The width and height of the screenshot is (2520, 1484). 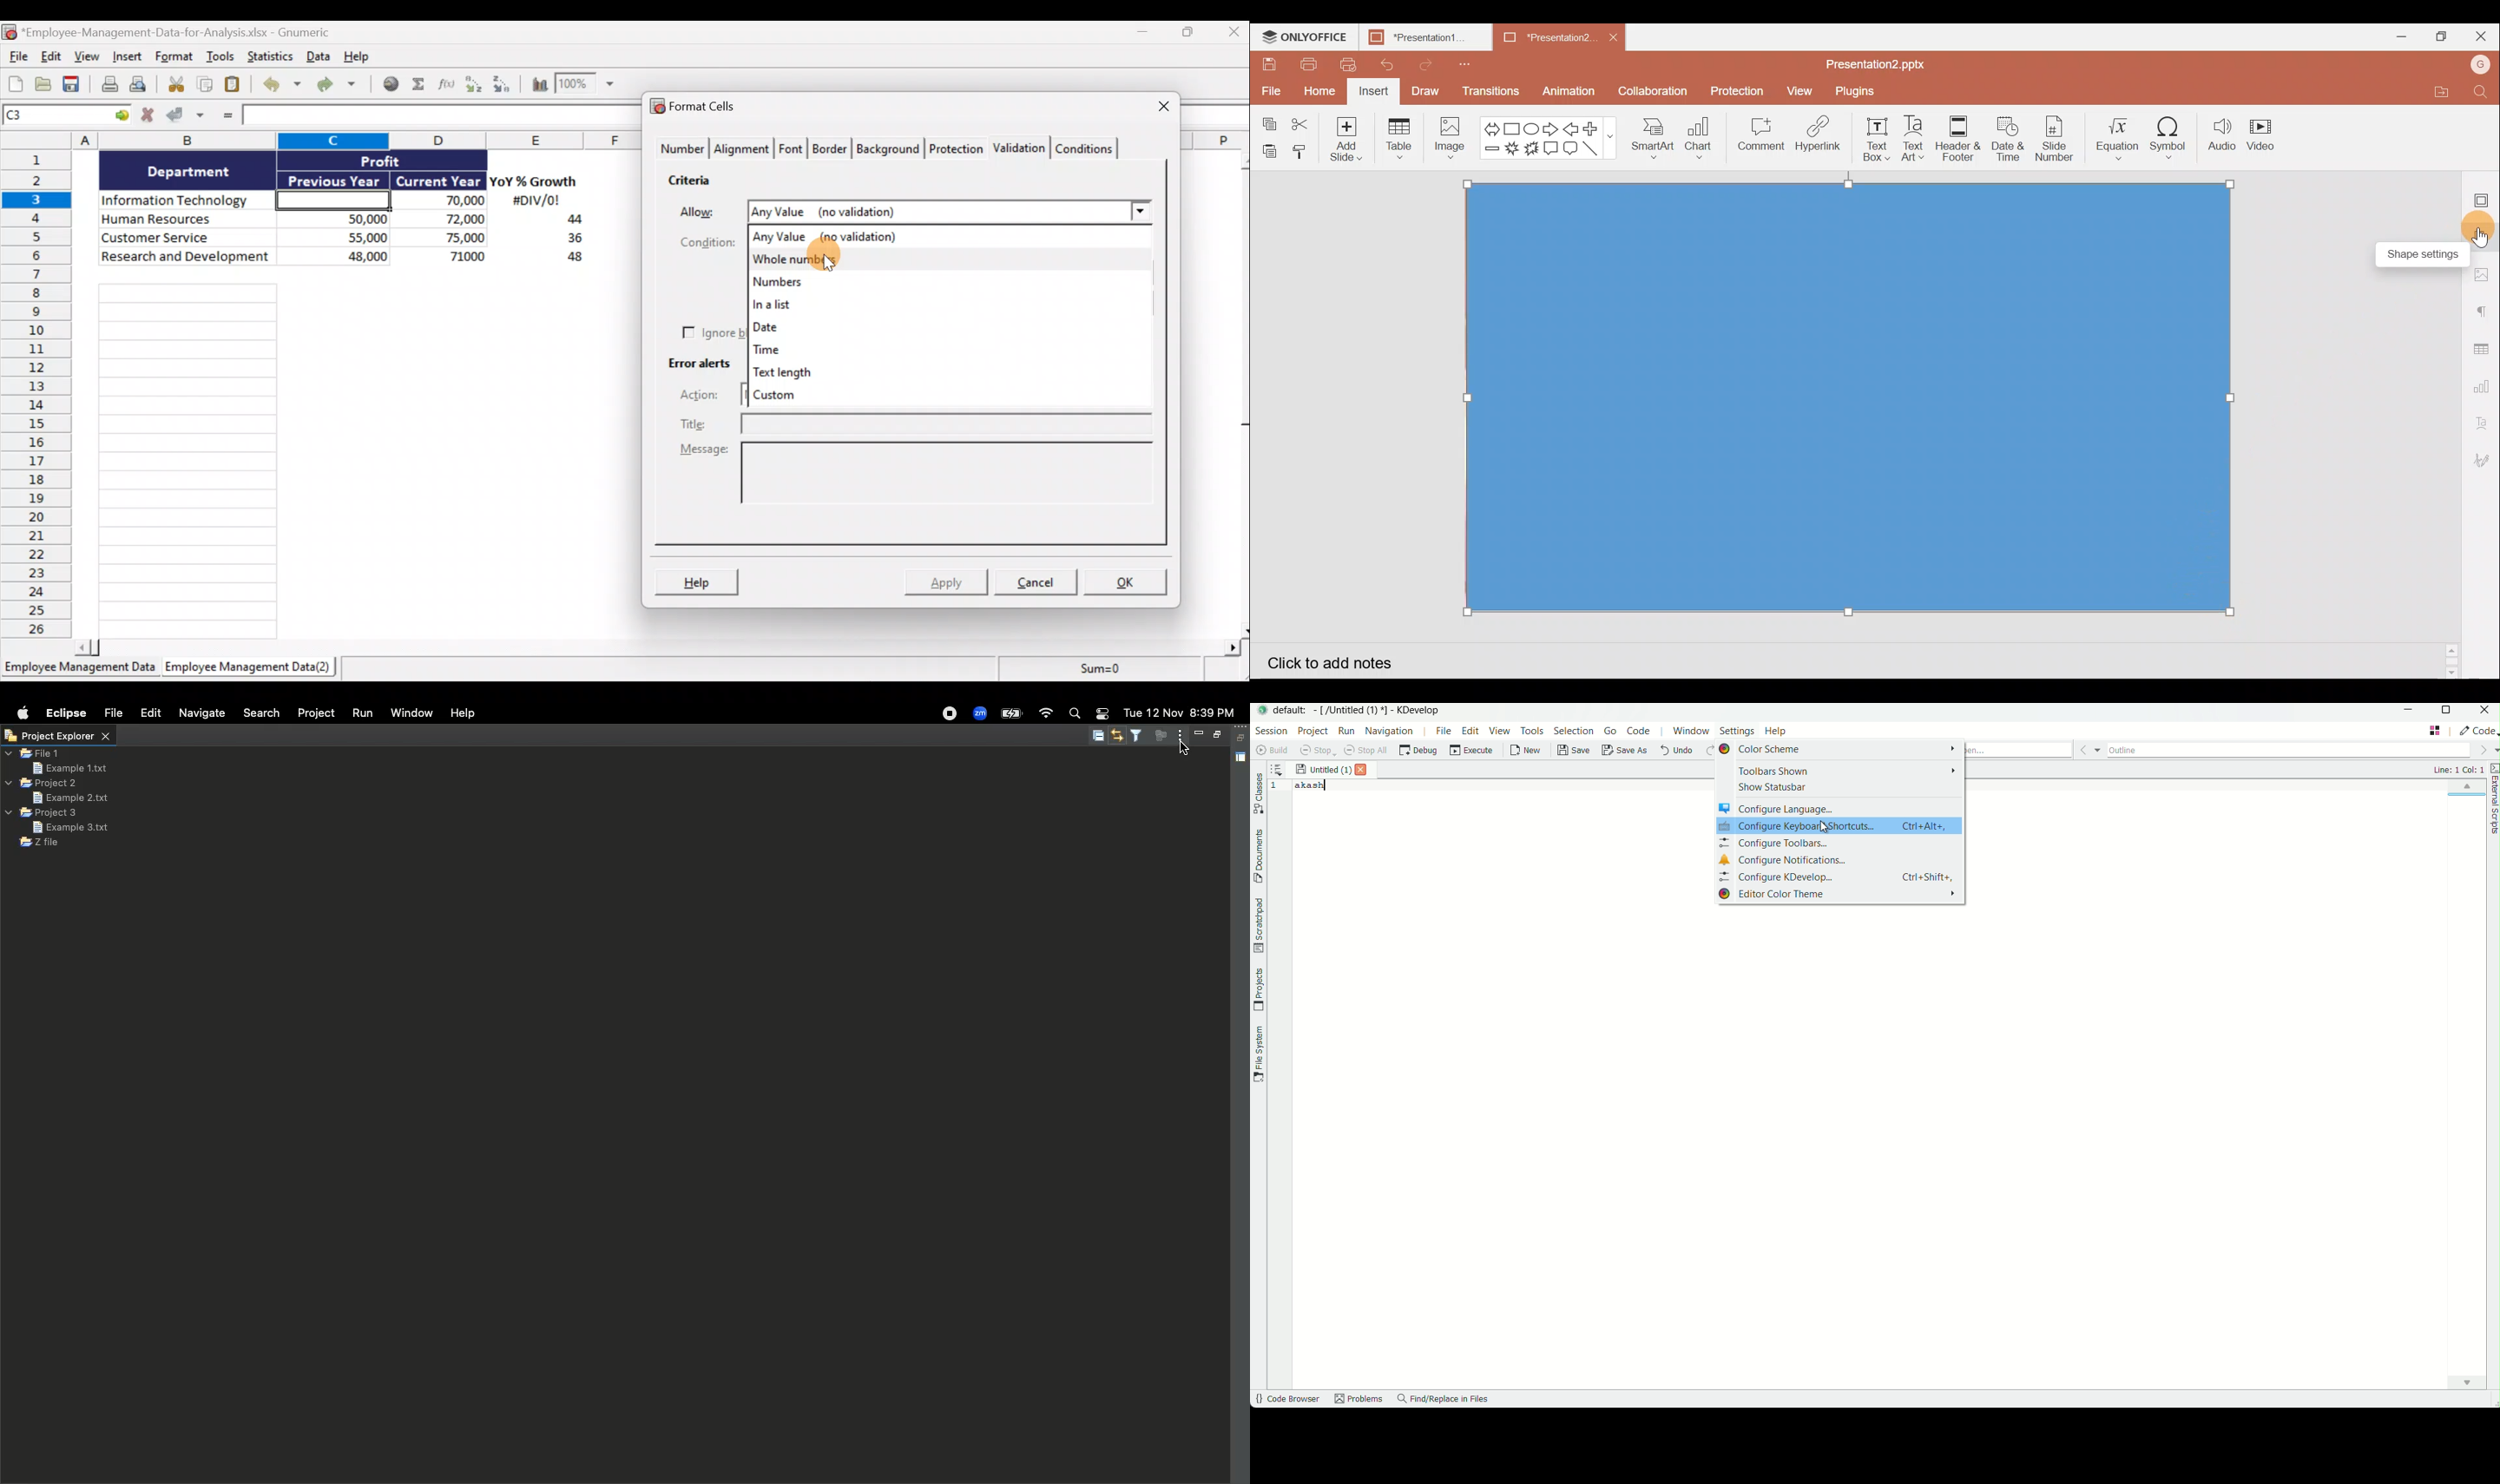 I want to click on Presentation2.pptx, so click(x=1885, y=62).